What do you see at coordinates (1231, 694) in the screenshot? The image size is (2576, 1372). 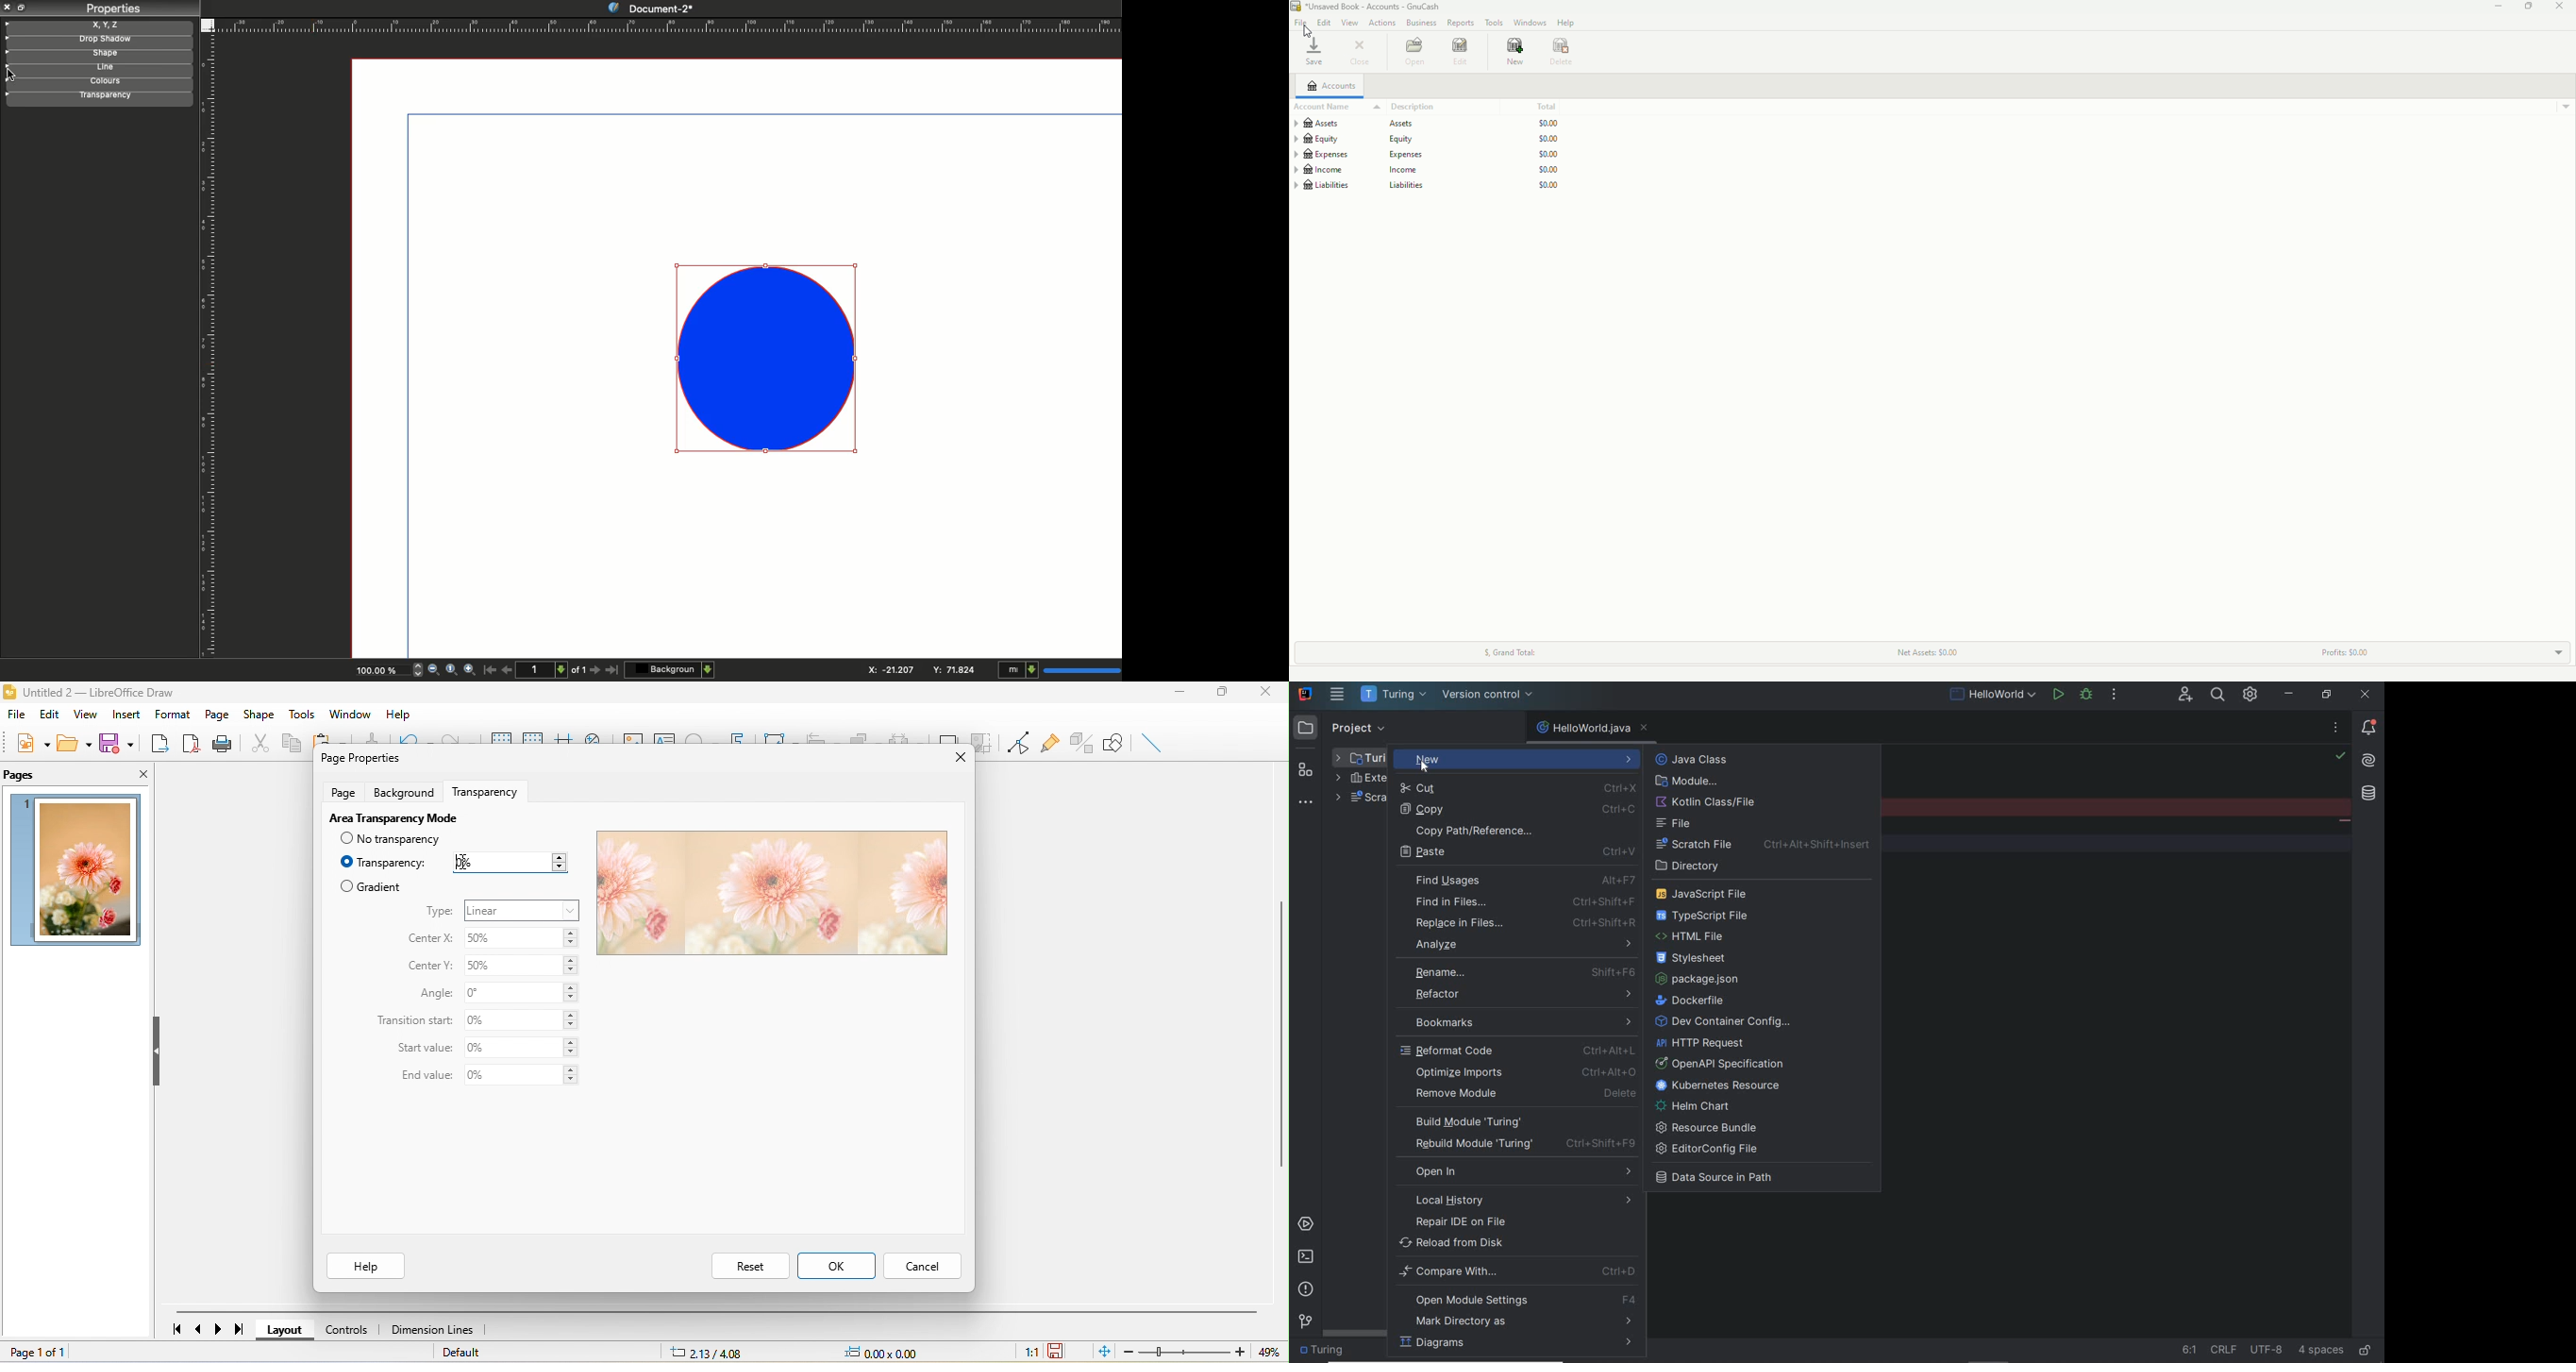 I see `maximize` at bounding box center [1231, 694].